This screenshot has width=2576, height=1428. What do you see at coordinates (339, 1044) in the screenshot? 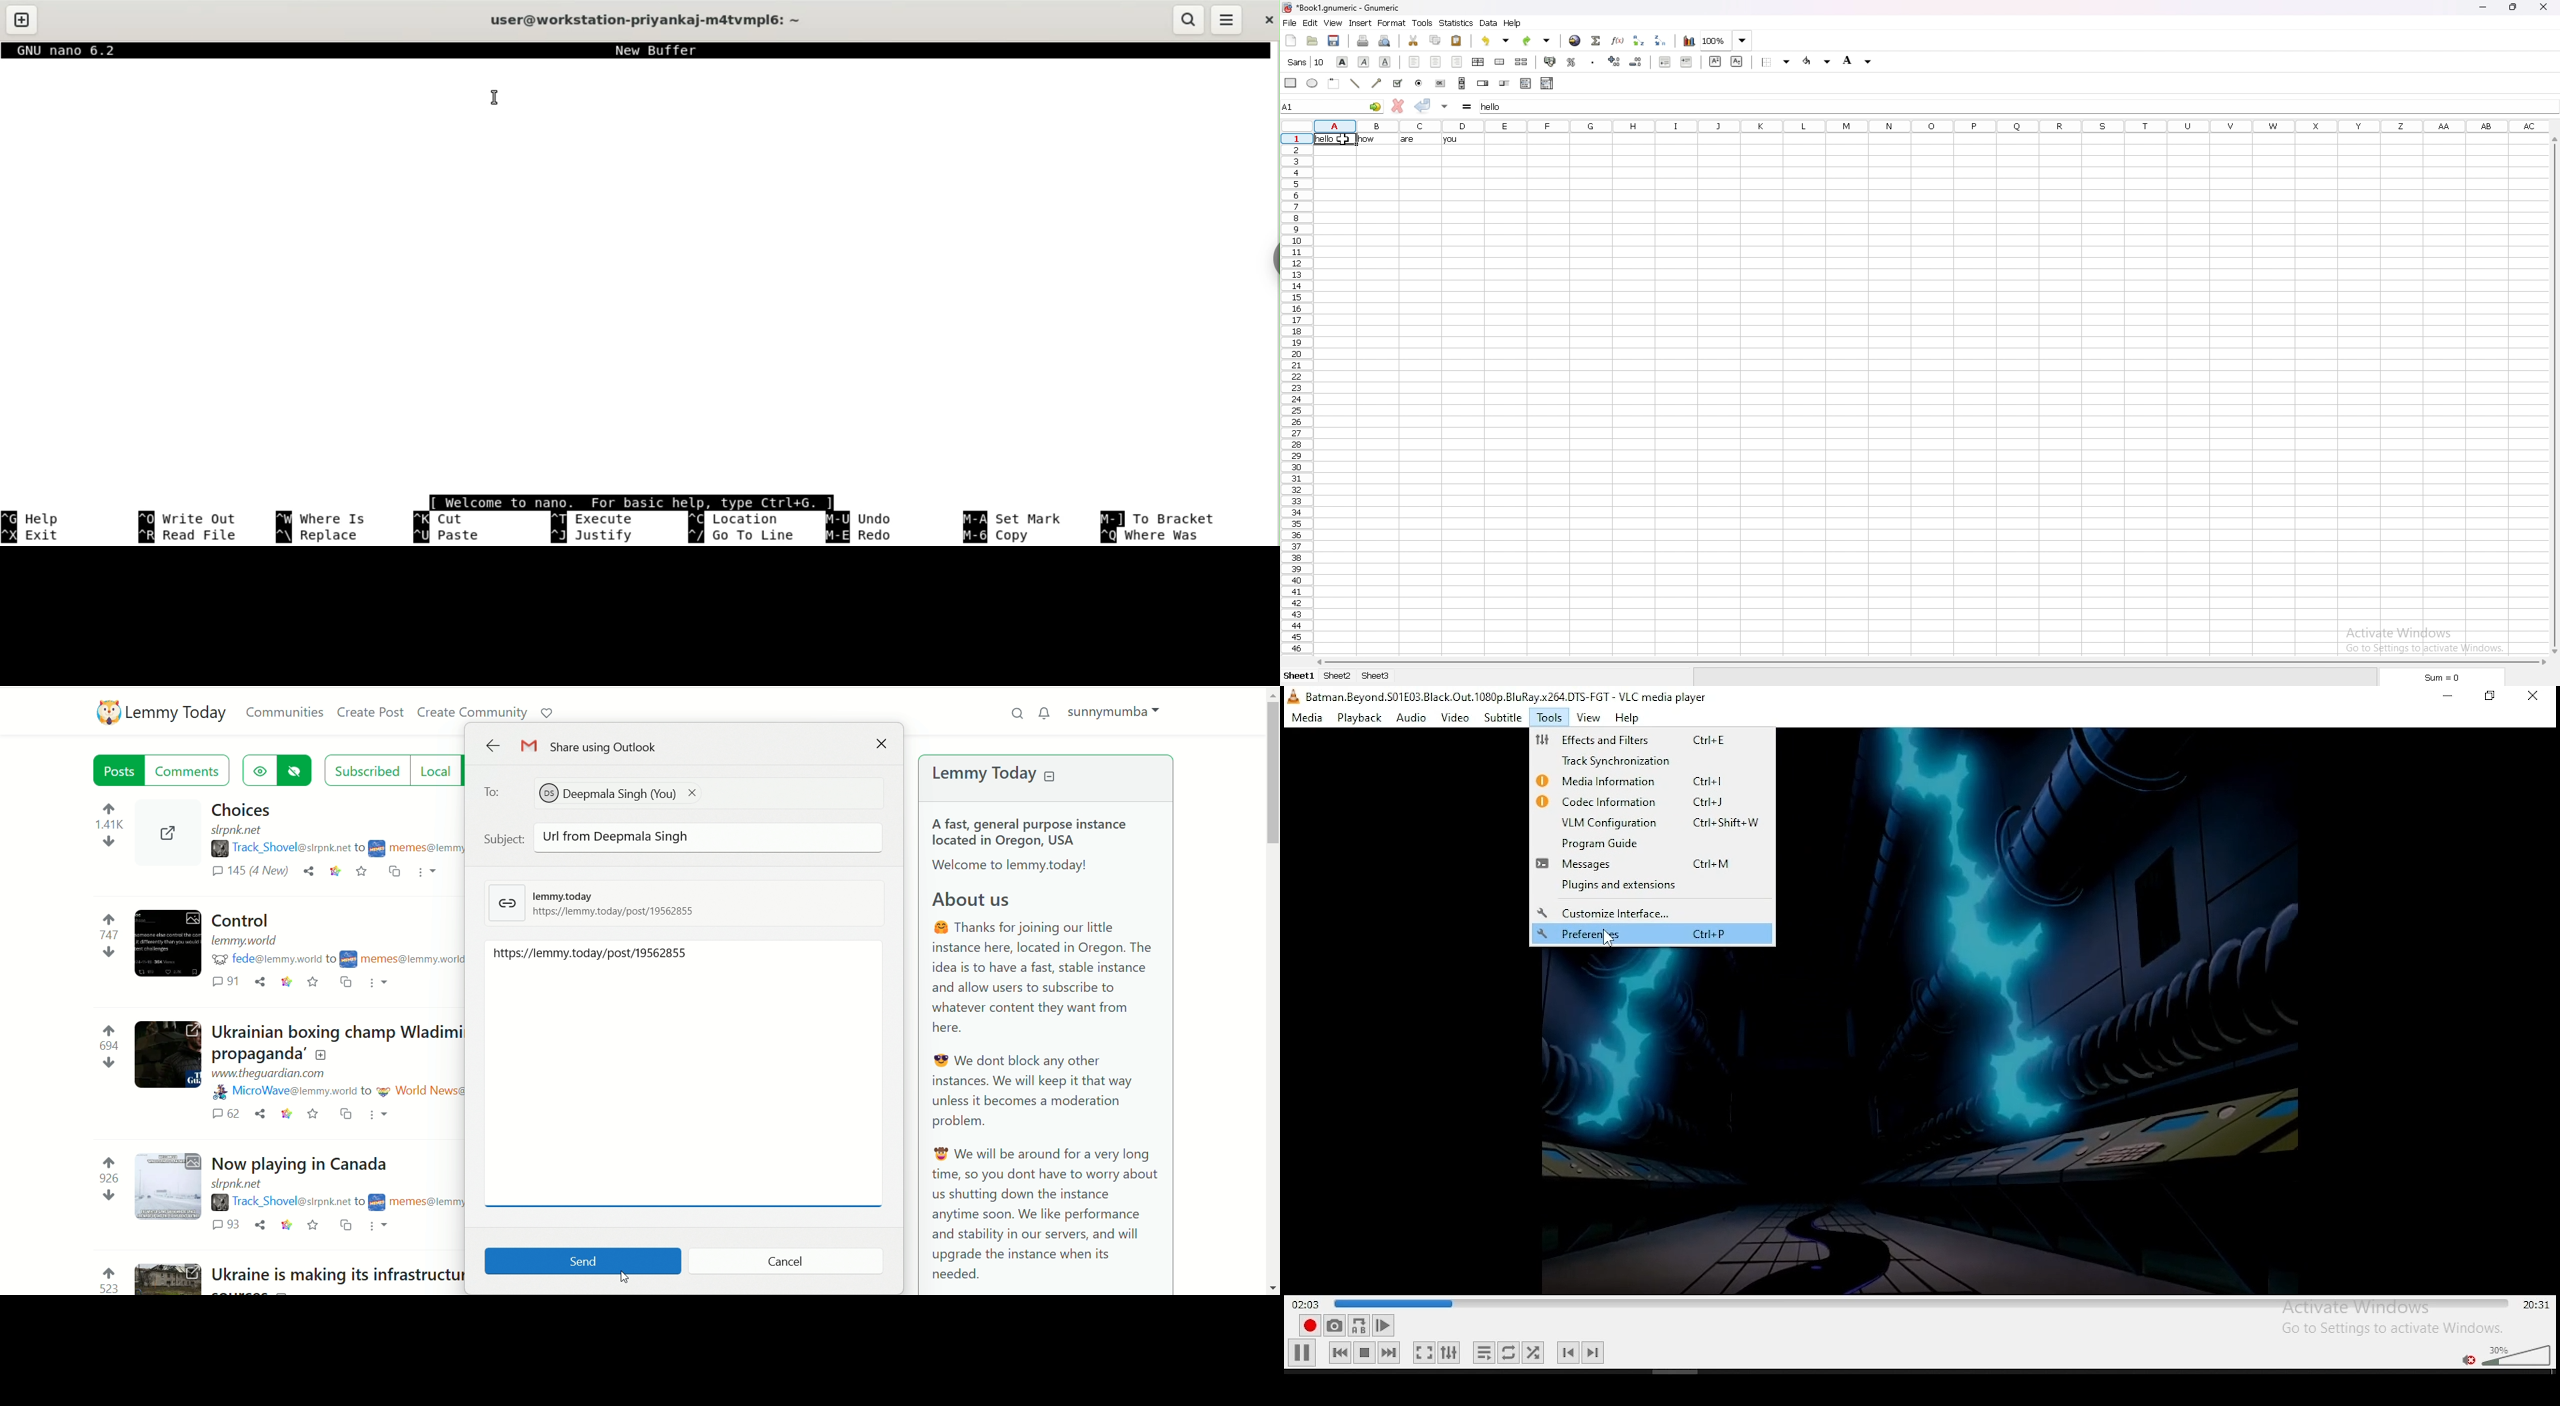
I see `Post on "Ukrainian boxing champ Wladimir Klitschko calls out Rogan for ‘repeating Russian propaganda’"` at bounding box center [339, 1044].